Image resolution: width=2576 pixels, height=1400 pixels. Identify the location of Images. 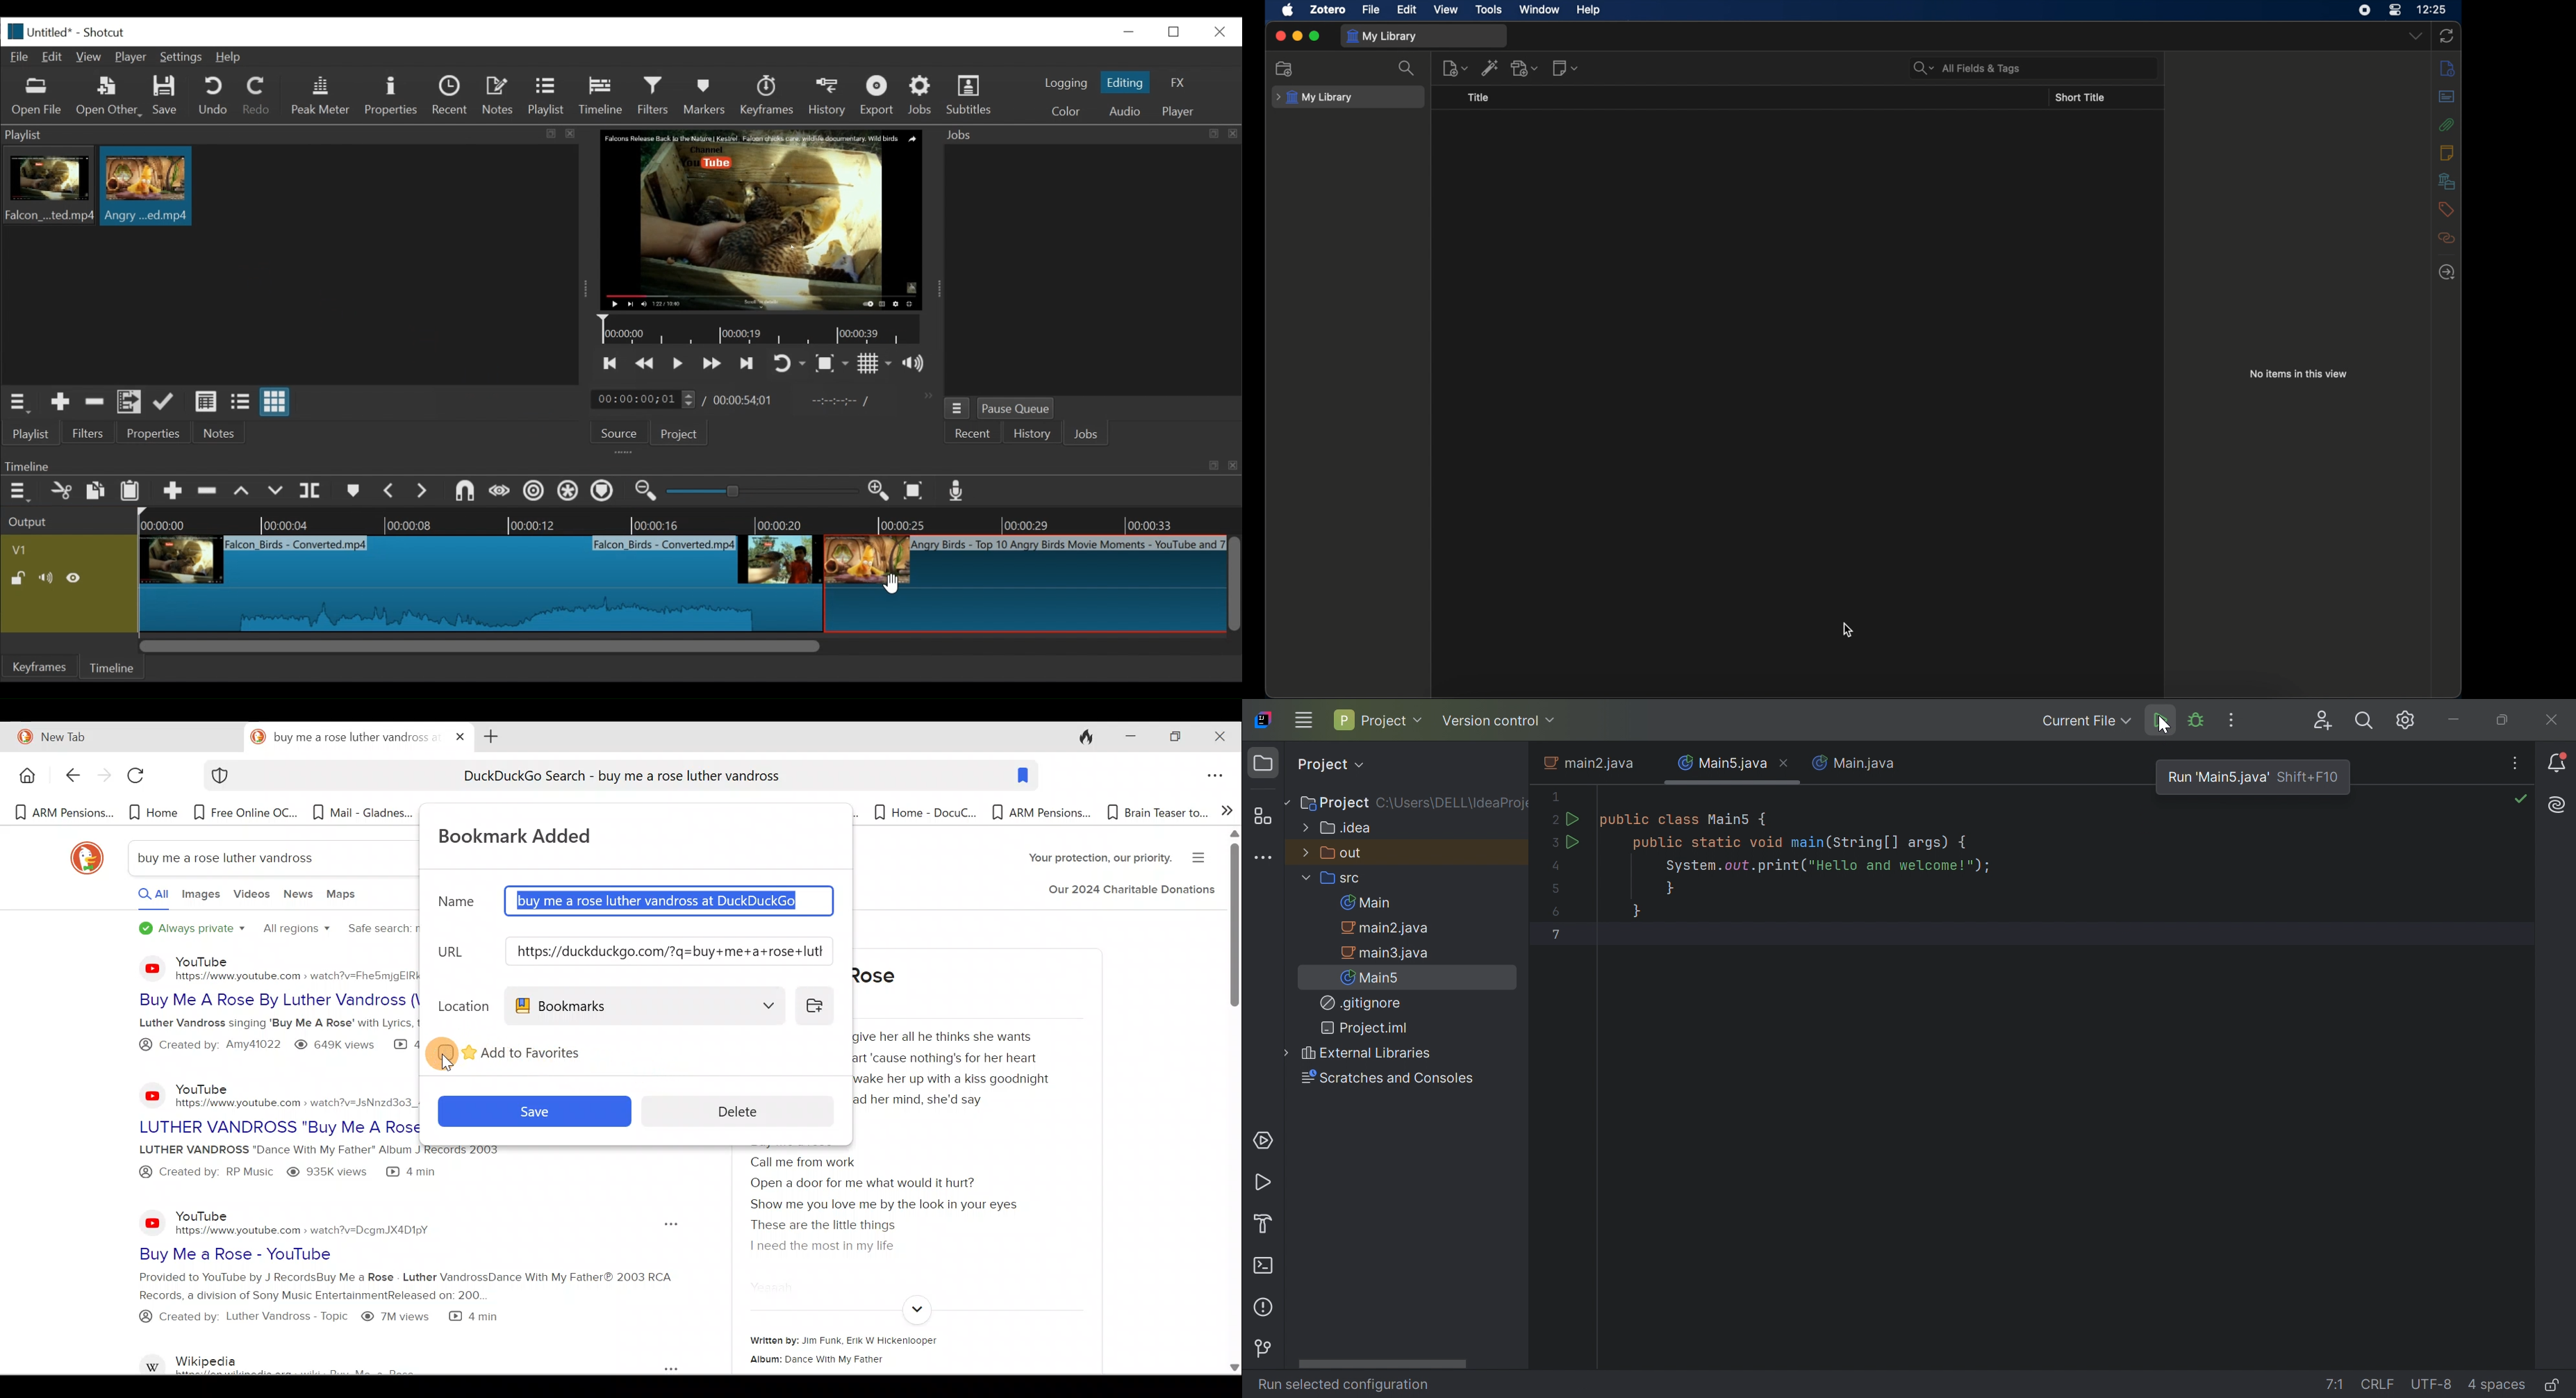
(200, 898).